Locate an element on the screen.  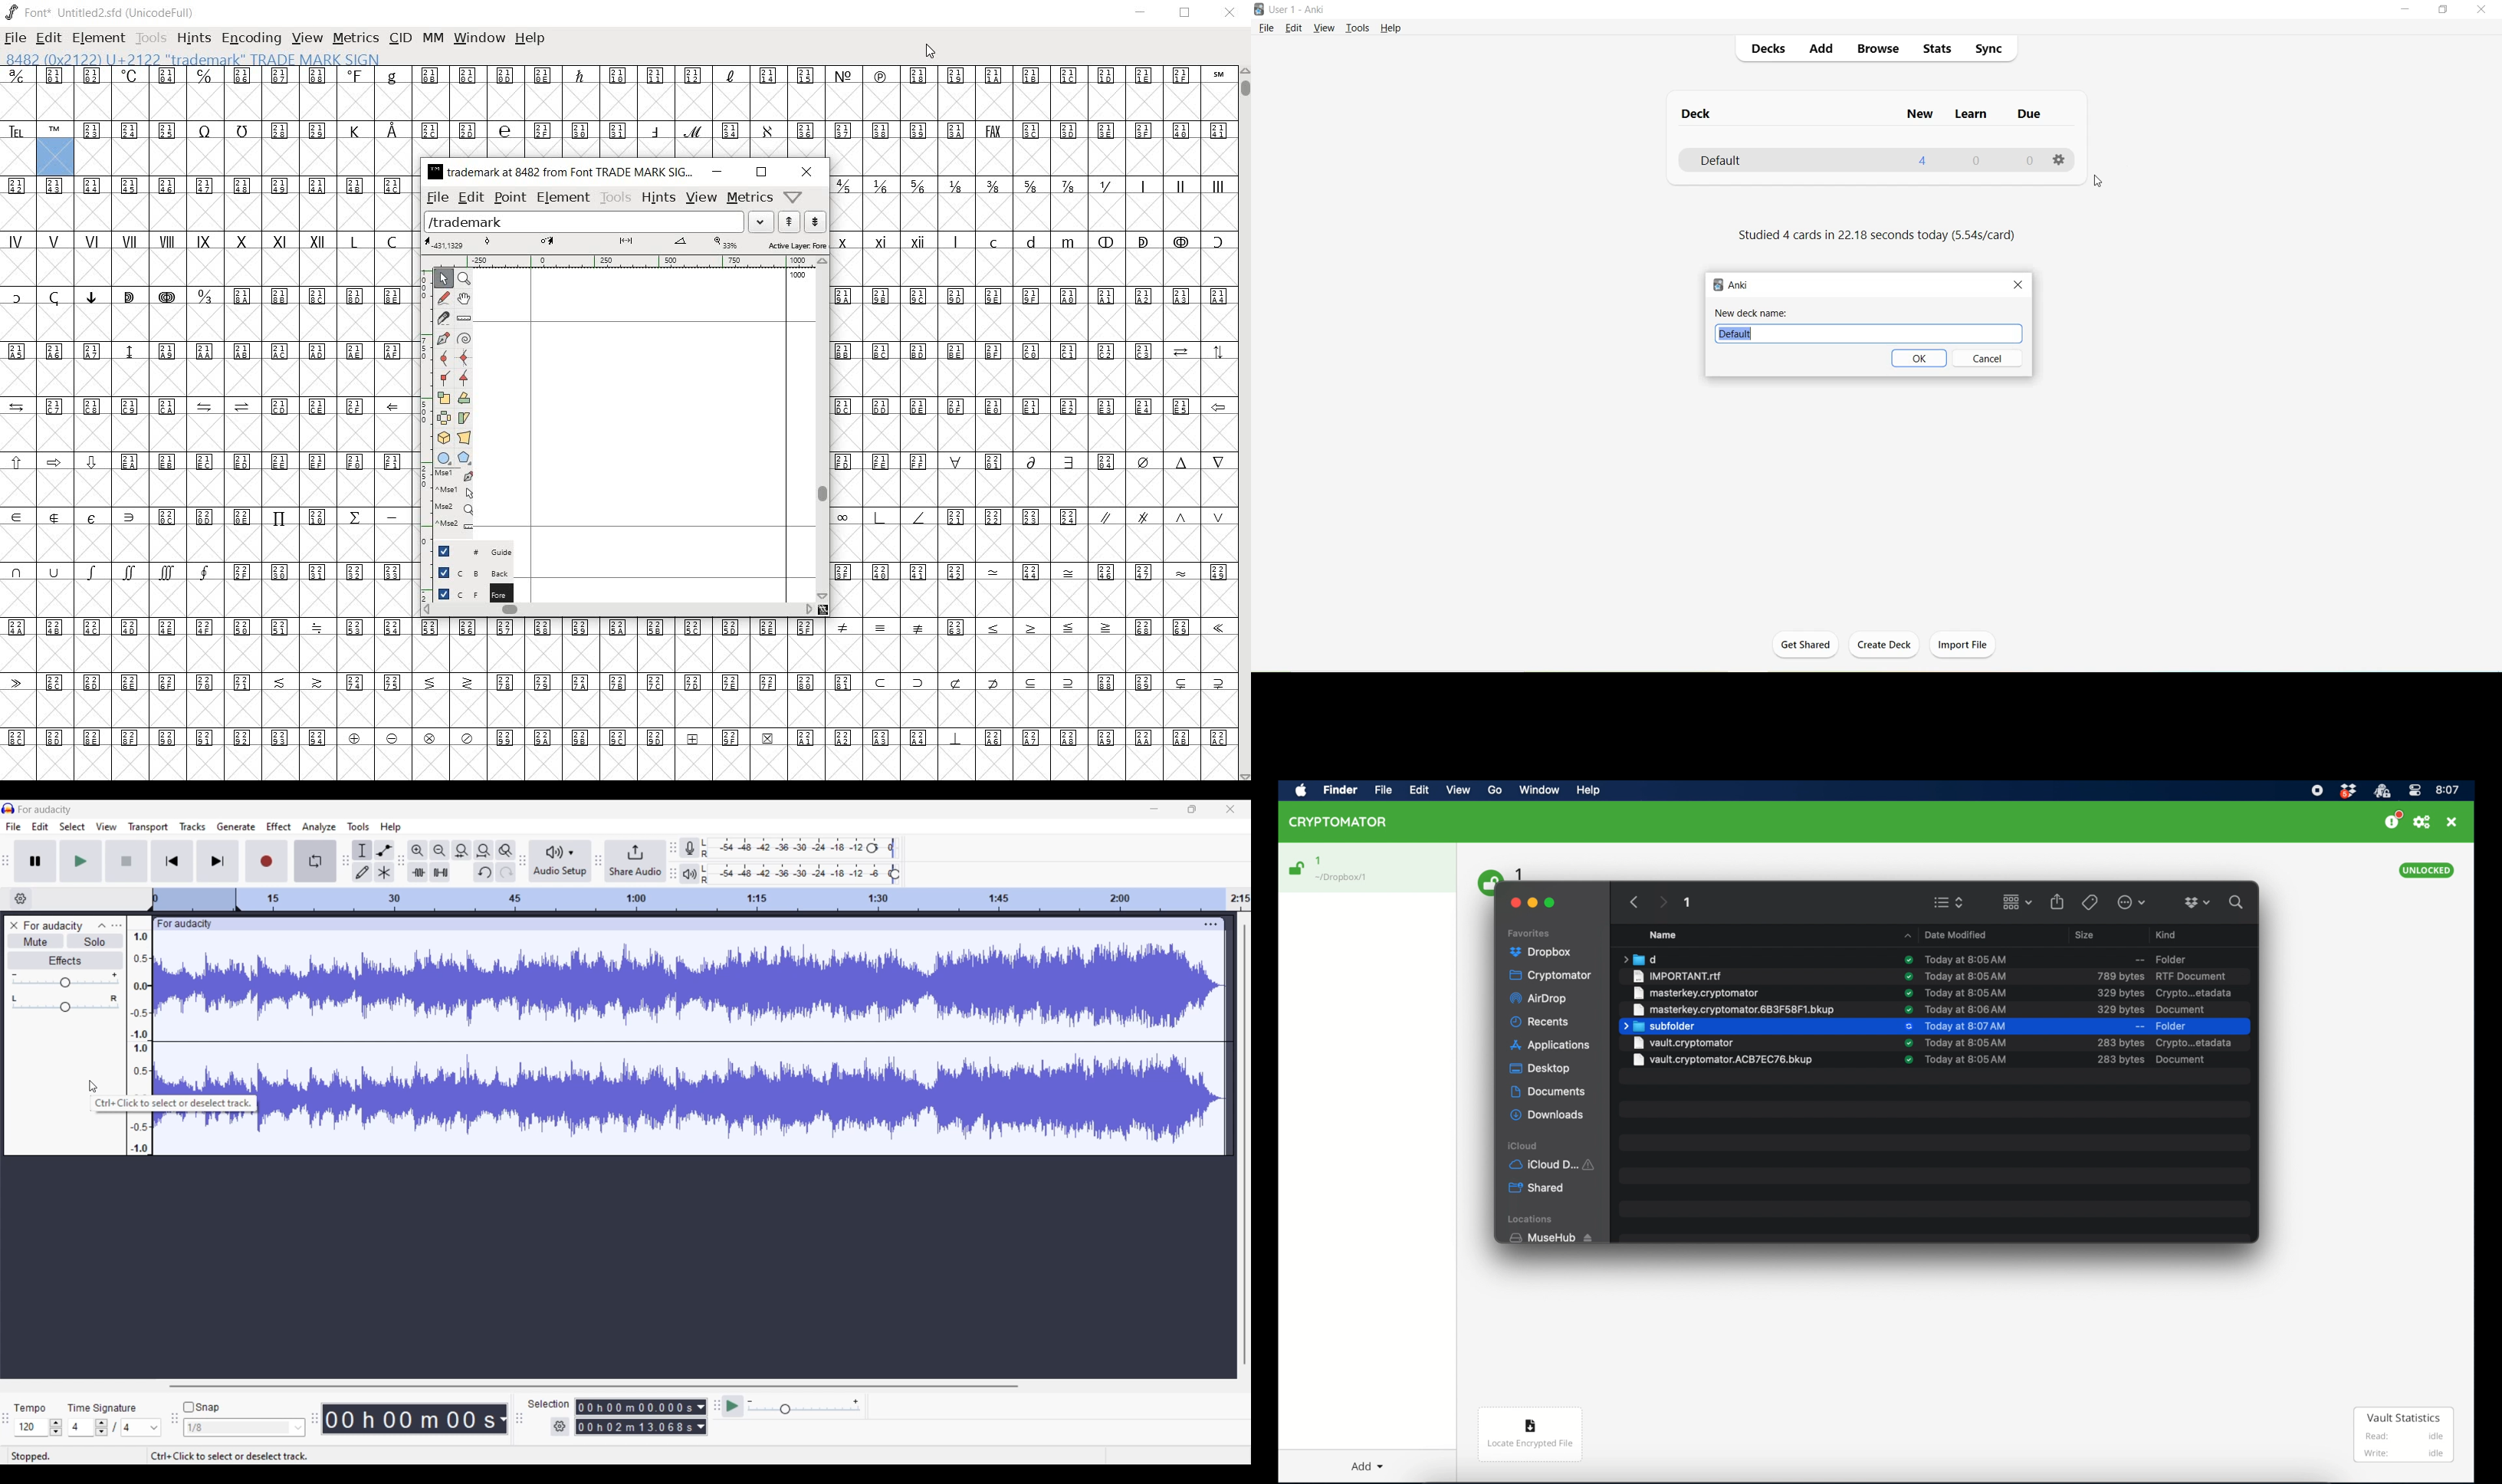
Edit is located at coordinates (1293, 29).